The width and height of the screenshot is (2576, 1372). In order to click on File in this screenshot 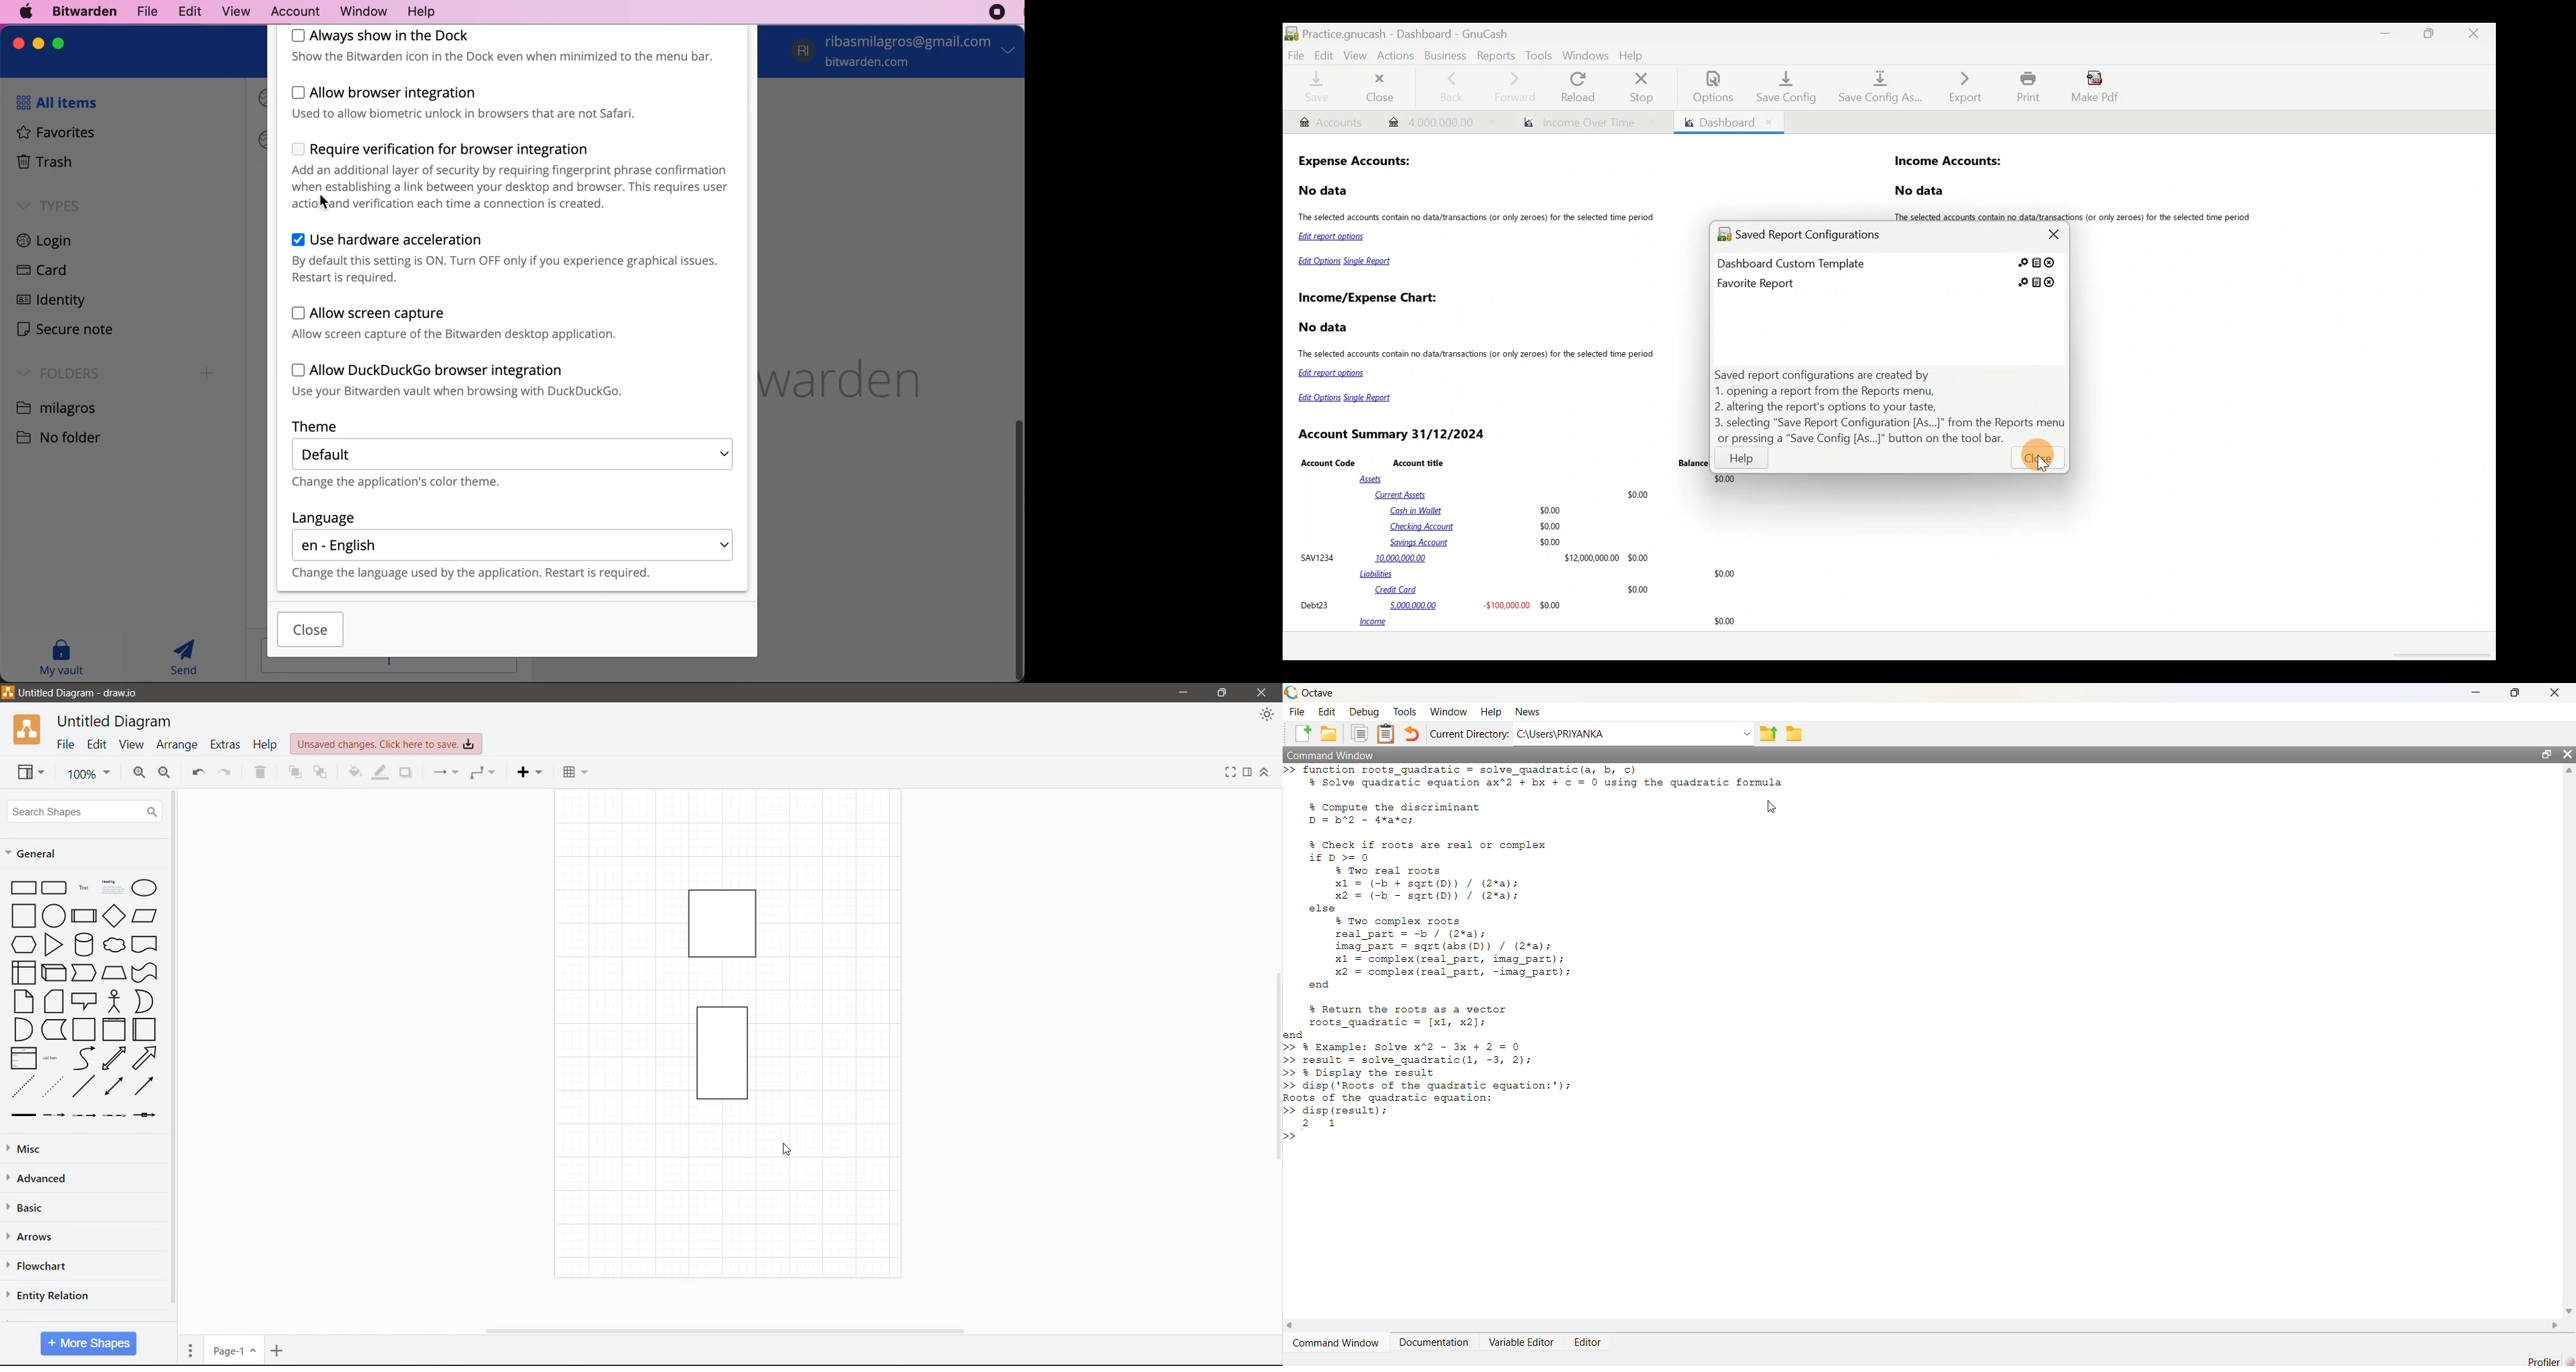, I will do `click(1297, 54)`.